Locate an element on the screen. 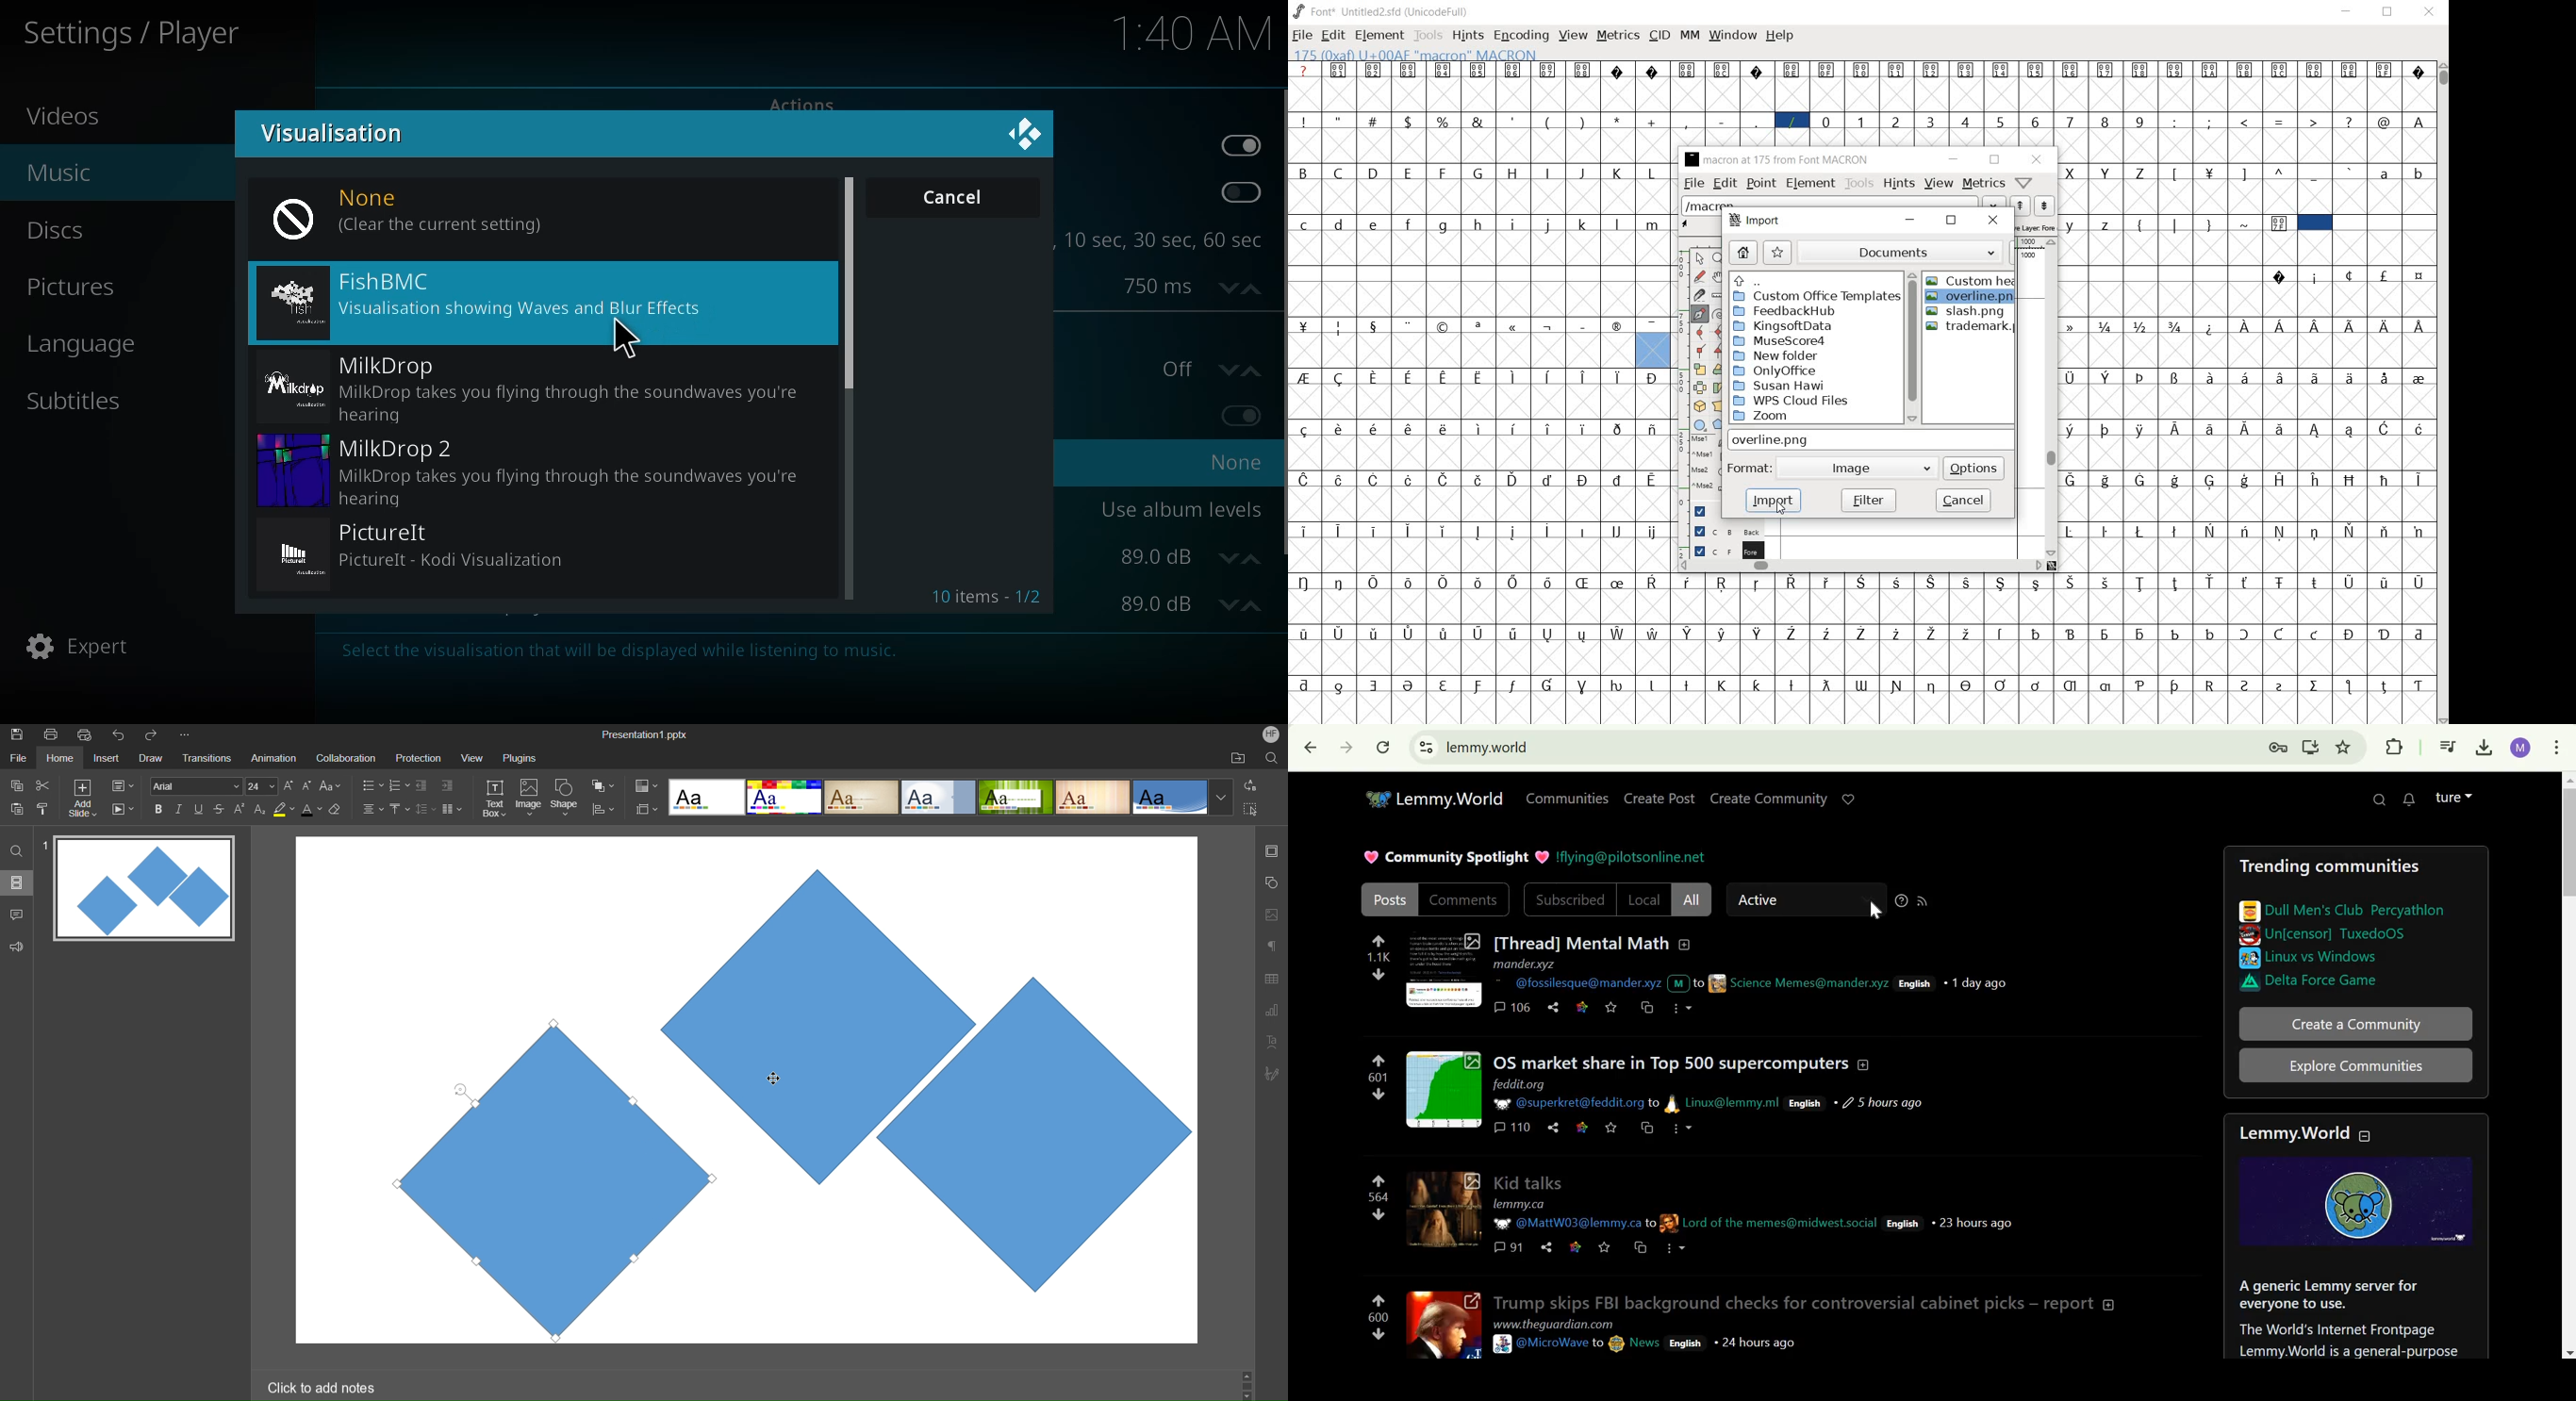  enabled is located at coordinates (1240, 145).